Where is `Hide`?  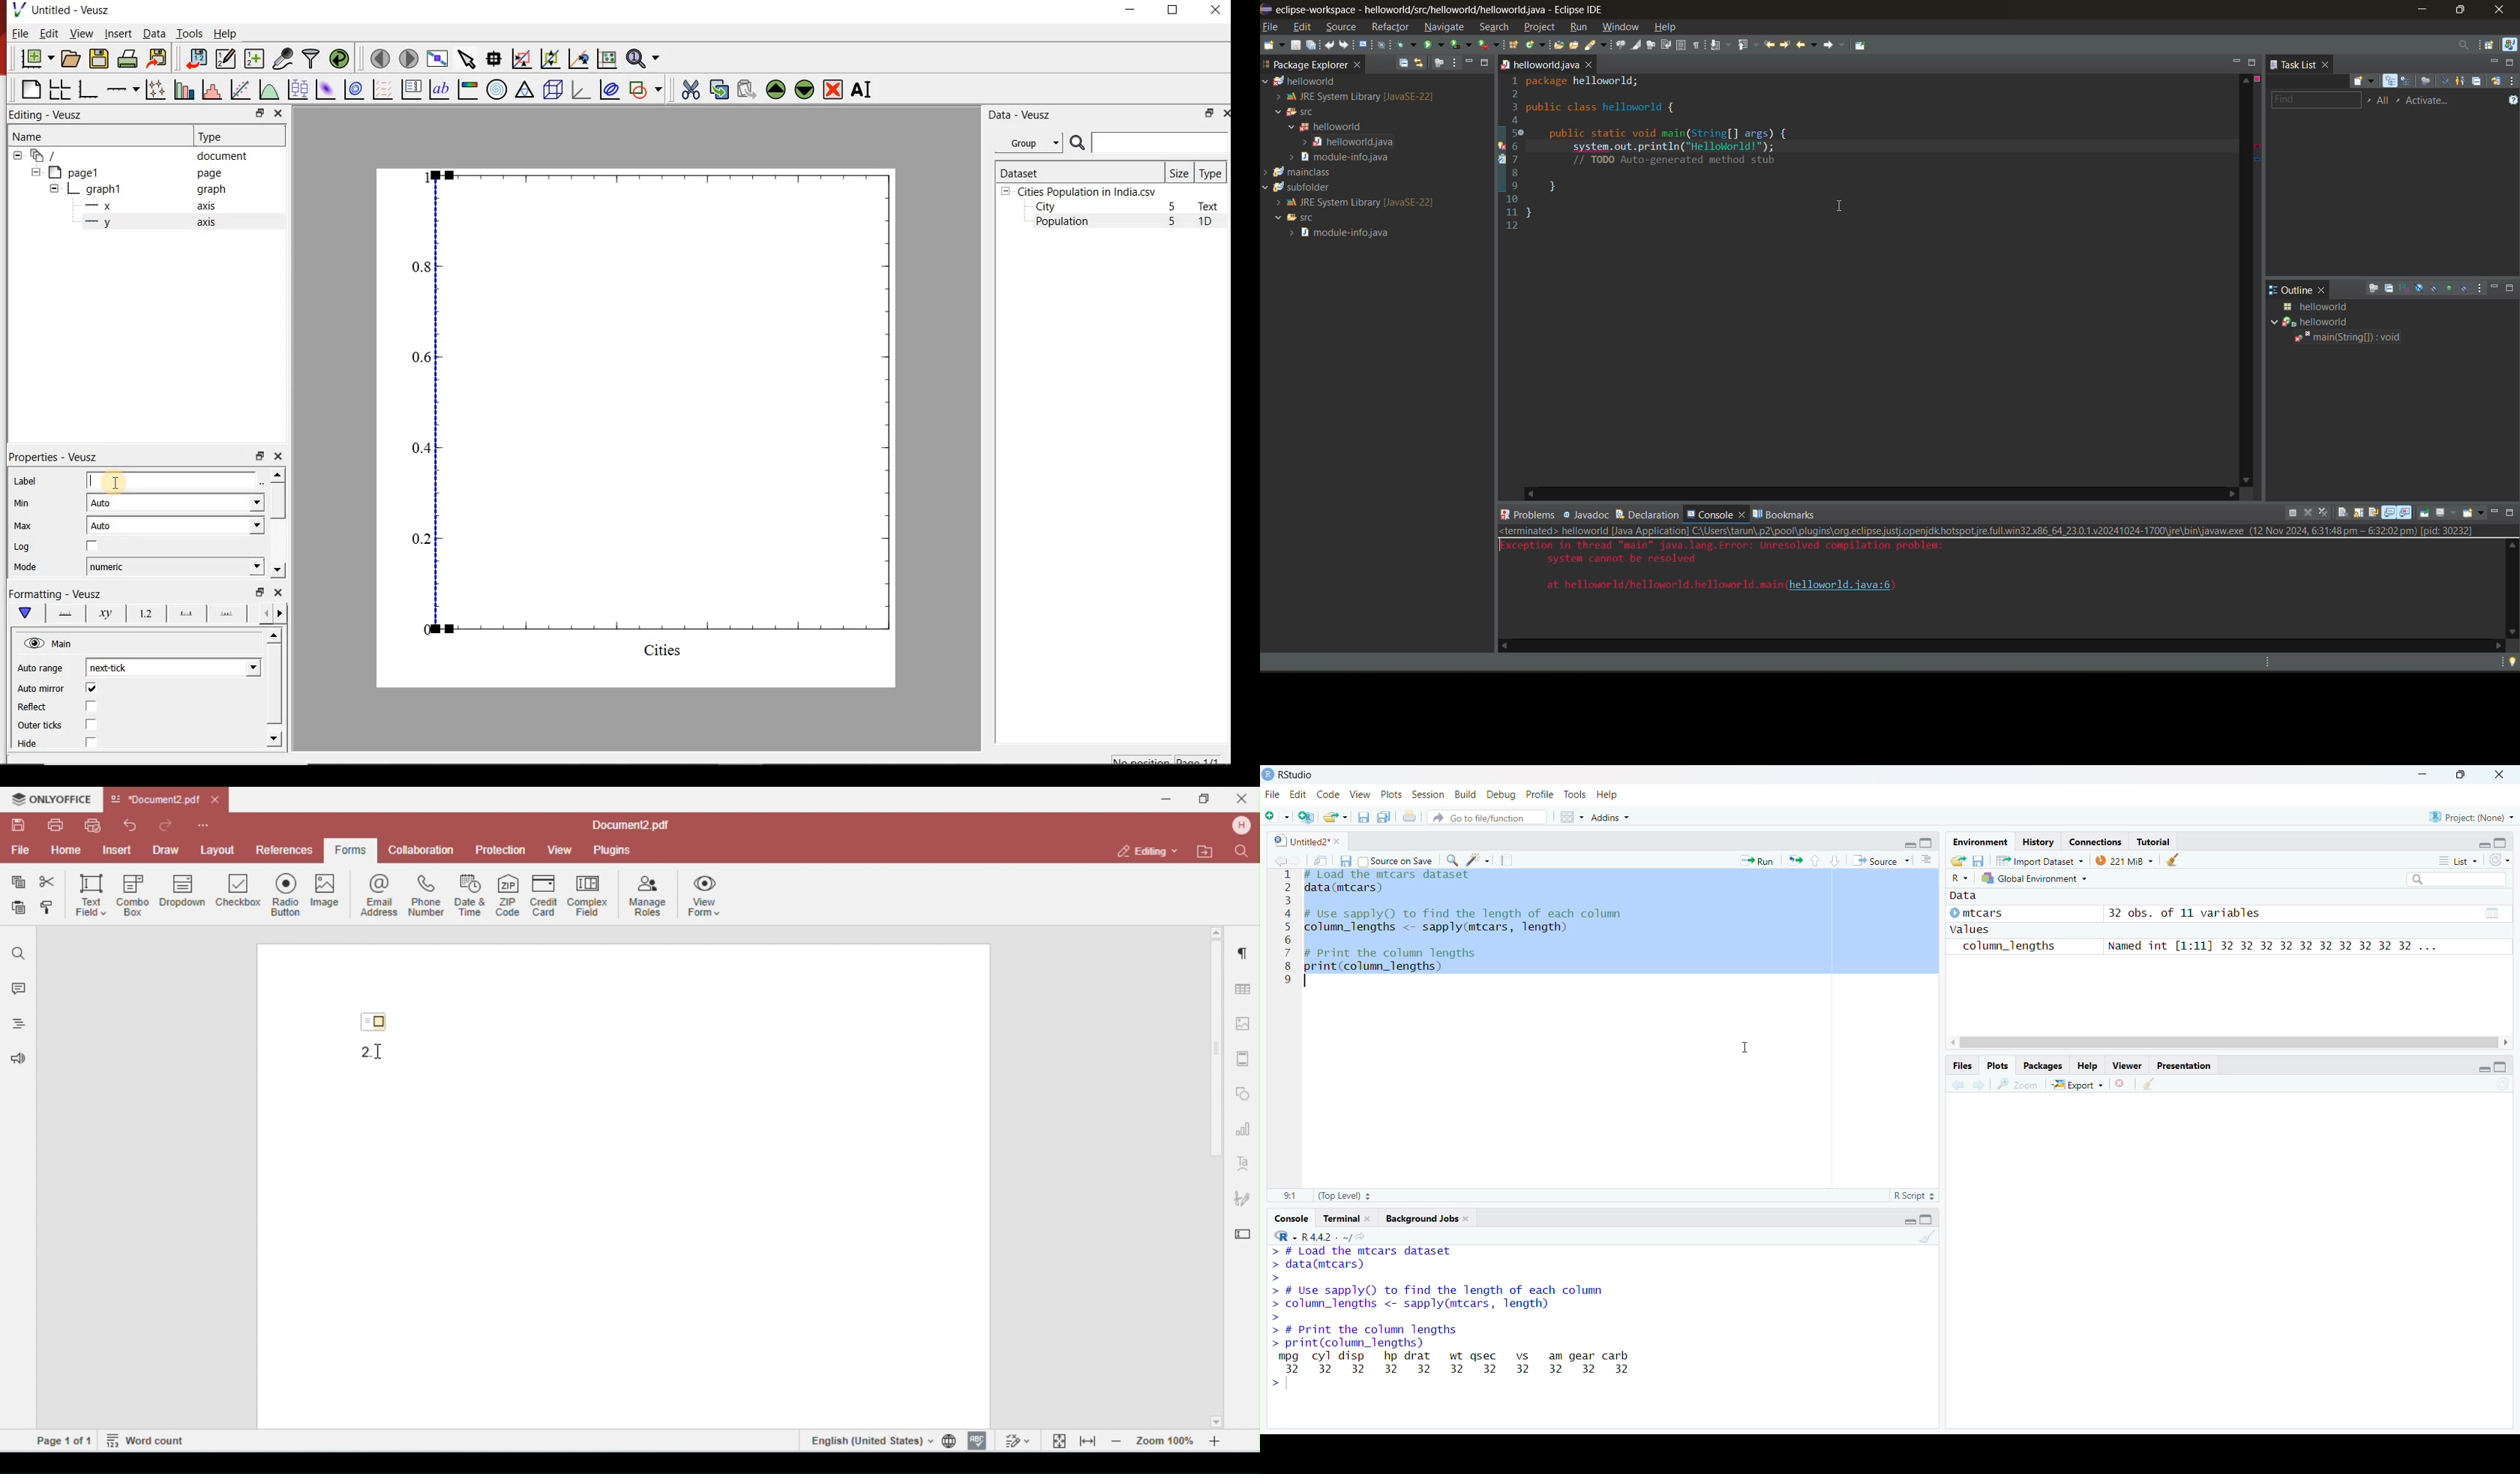
Hide is located at coordinates (2483, 844).